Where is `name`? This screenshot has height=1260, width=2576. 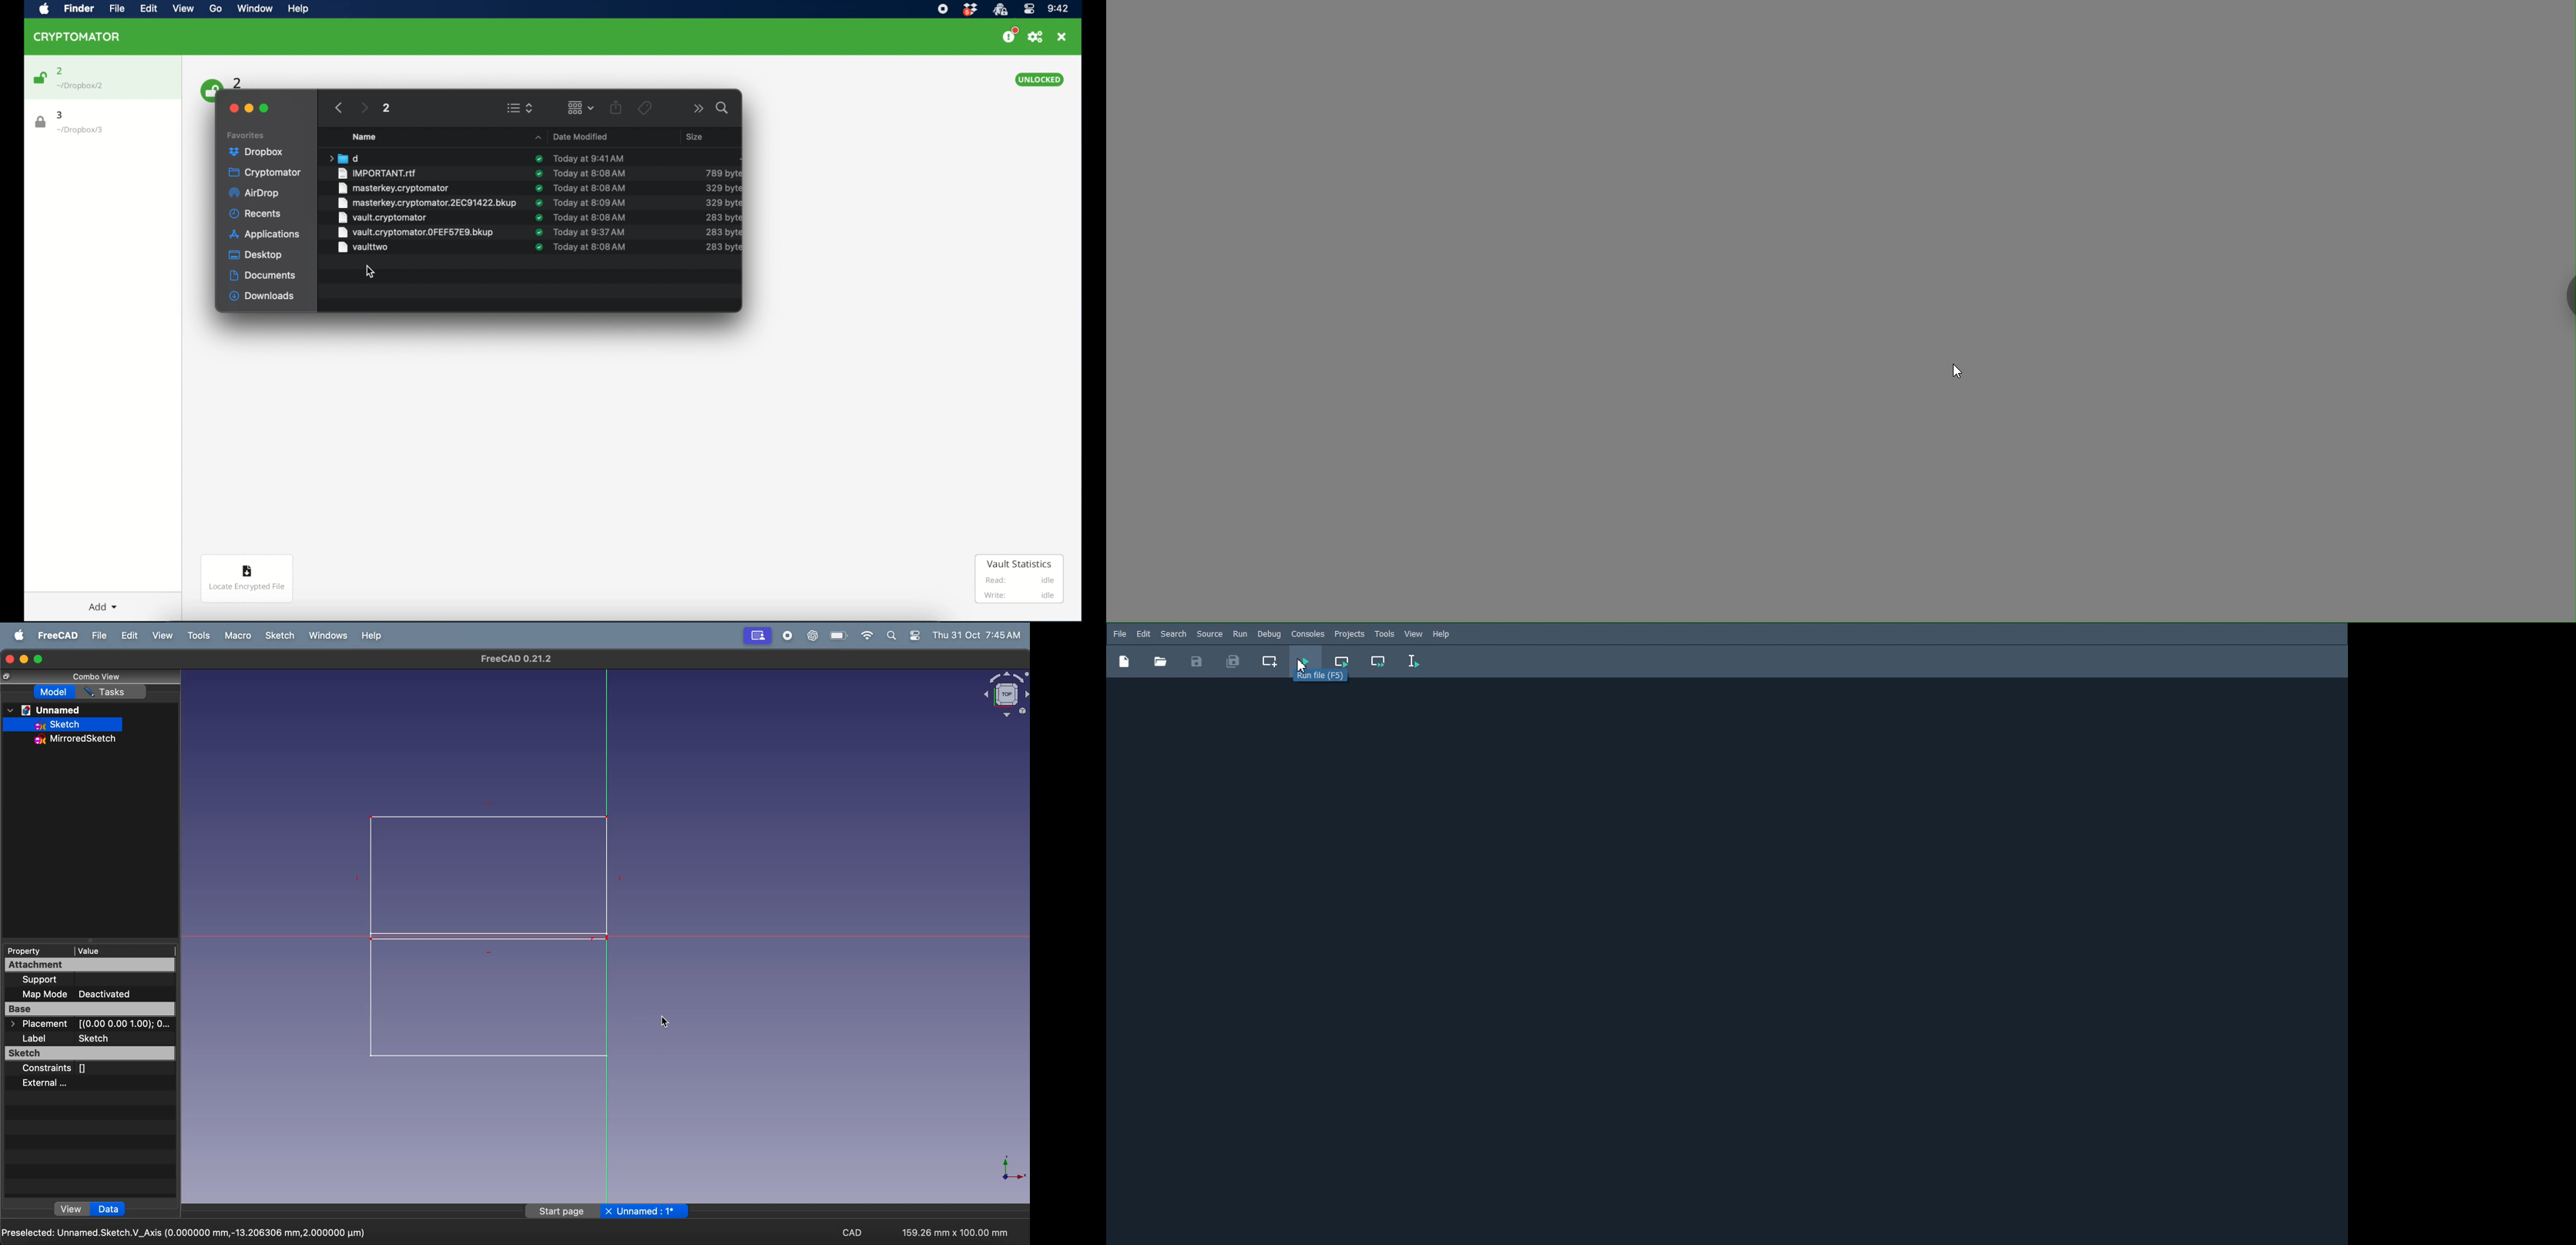 name is located at coordinates (364, 137).